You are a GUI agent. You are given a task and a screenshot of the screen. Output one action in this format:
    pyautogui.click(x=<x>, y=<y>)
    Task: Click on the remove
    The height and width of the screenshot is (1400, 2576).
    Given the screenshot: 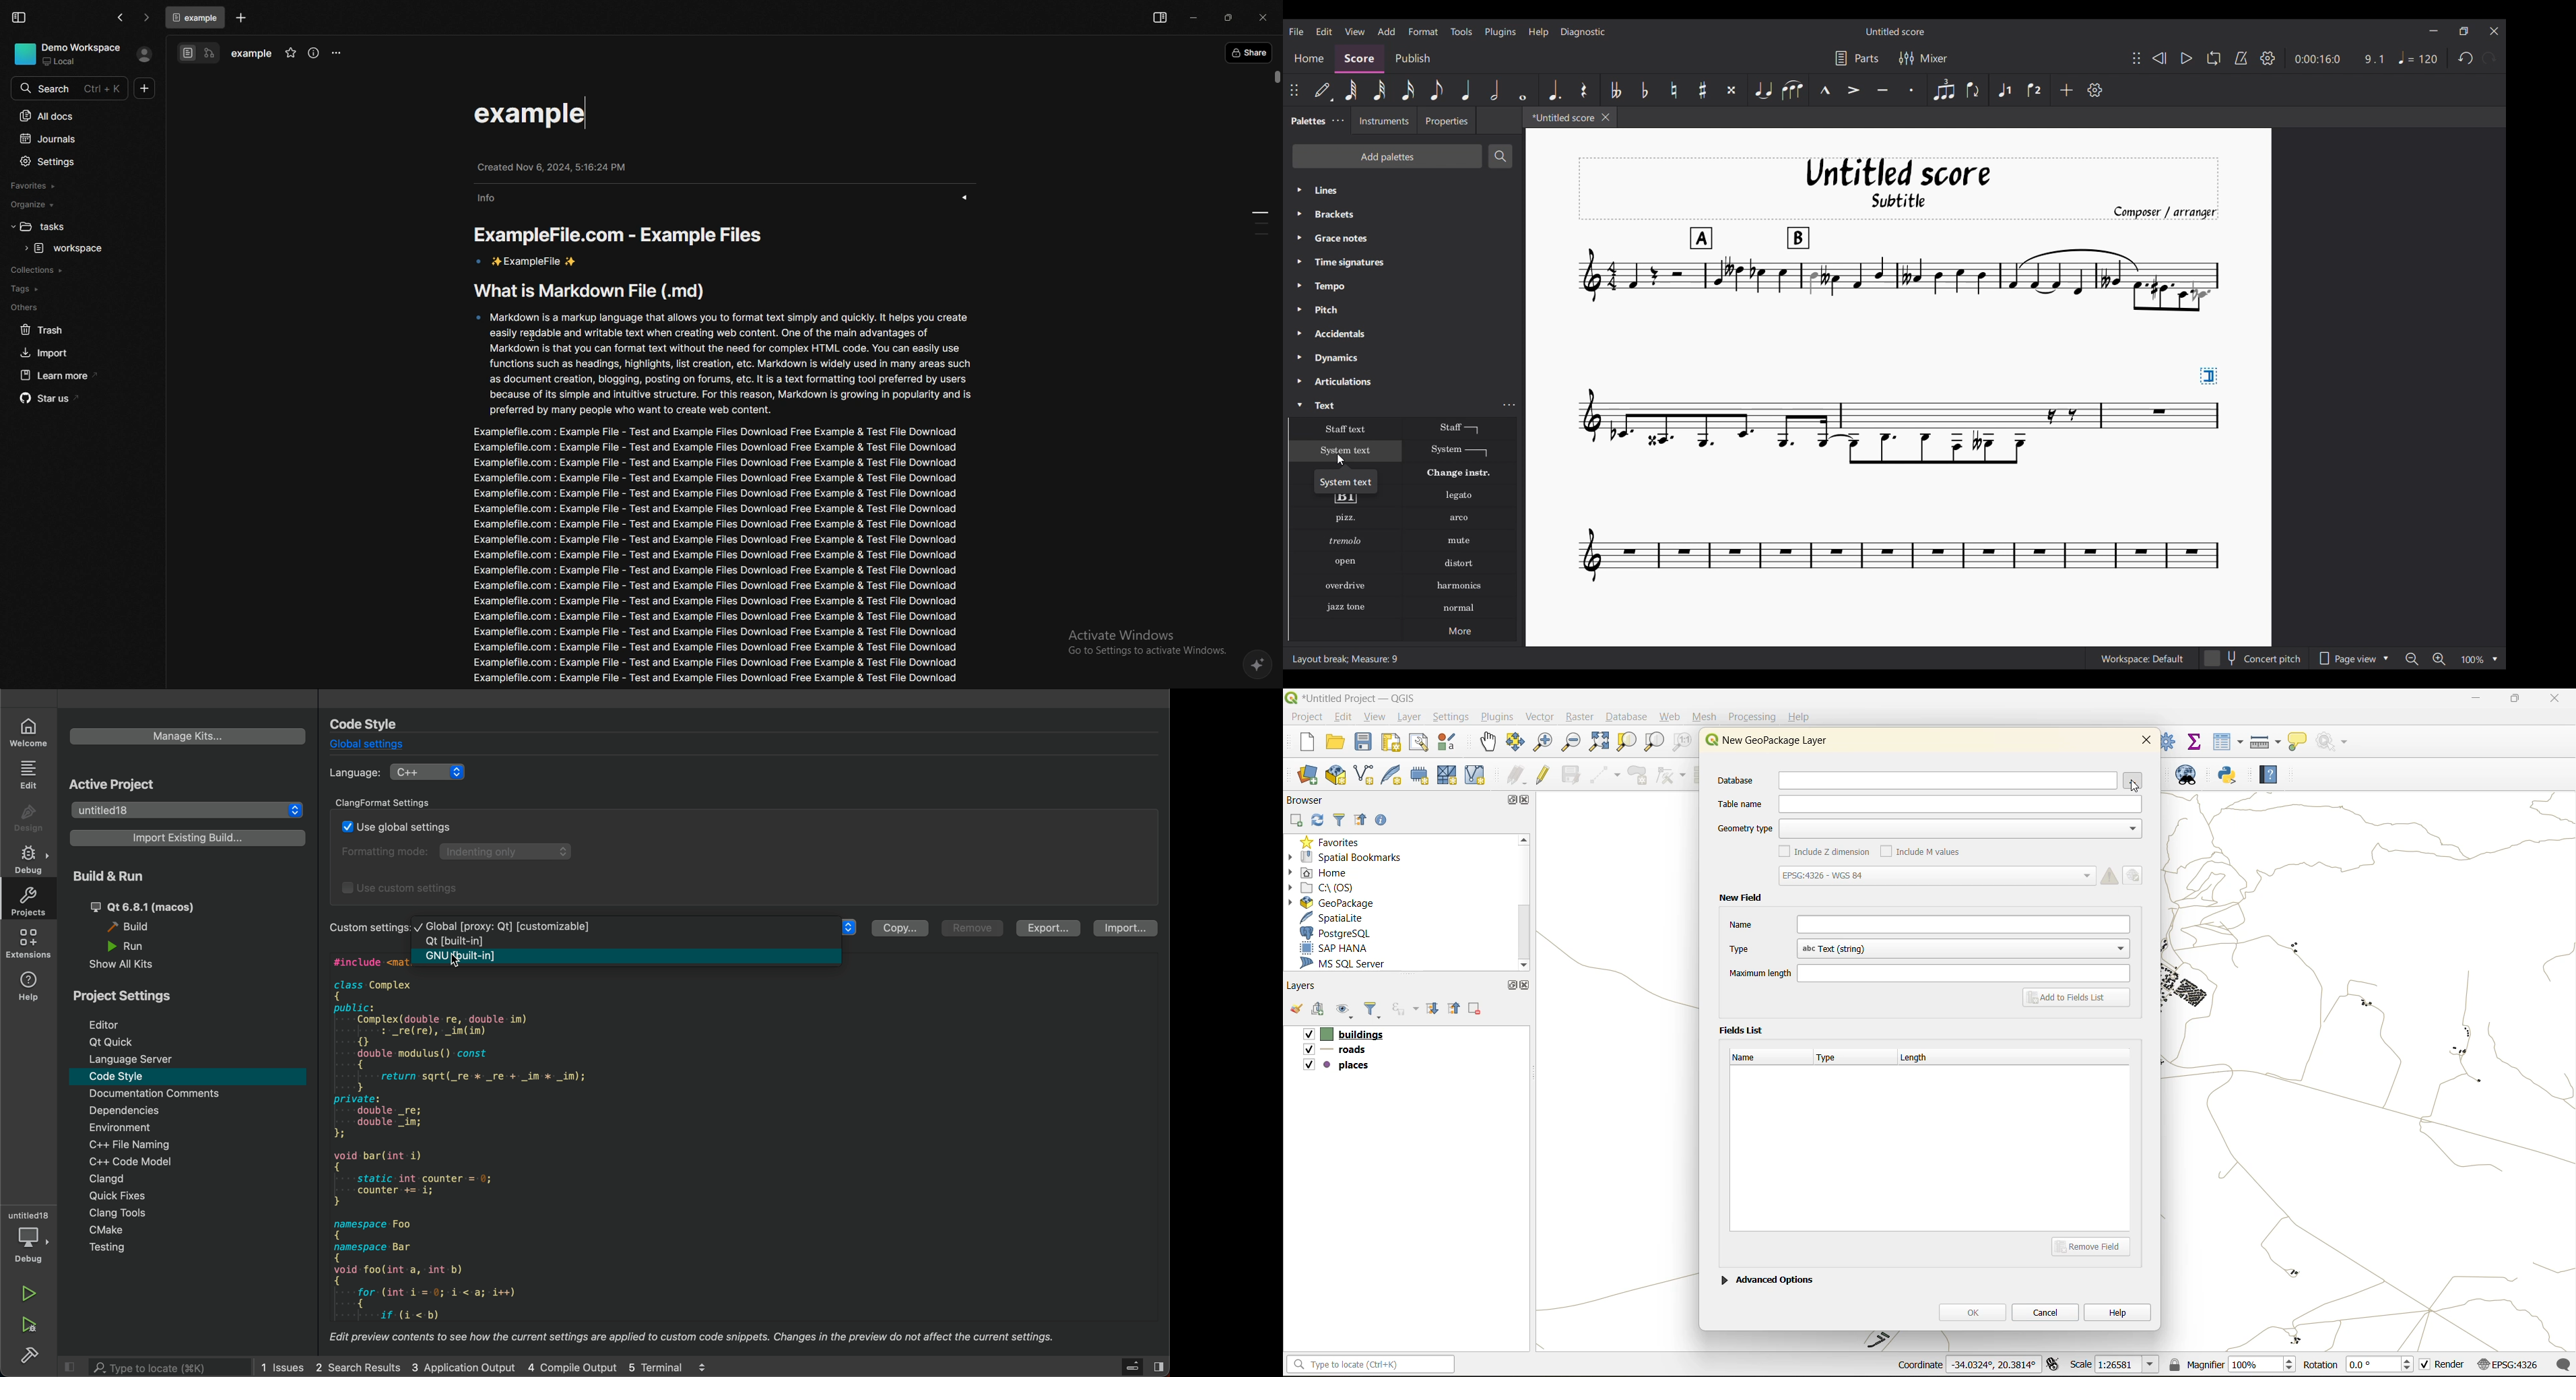 What is the action you would take?
    pyautogui.click(x=971, y=928)
    